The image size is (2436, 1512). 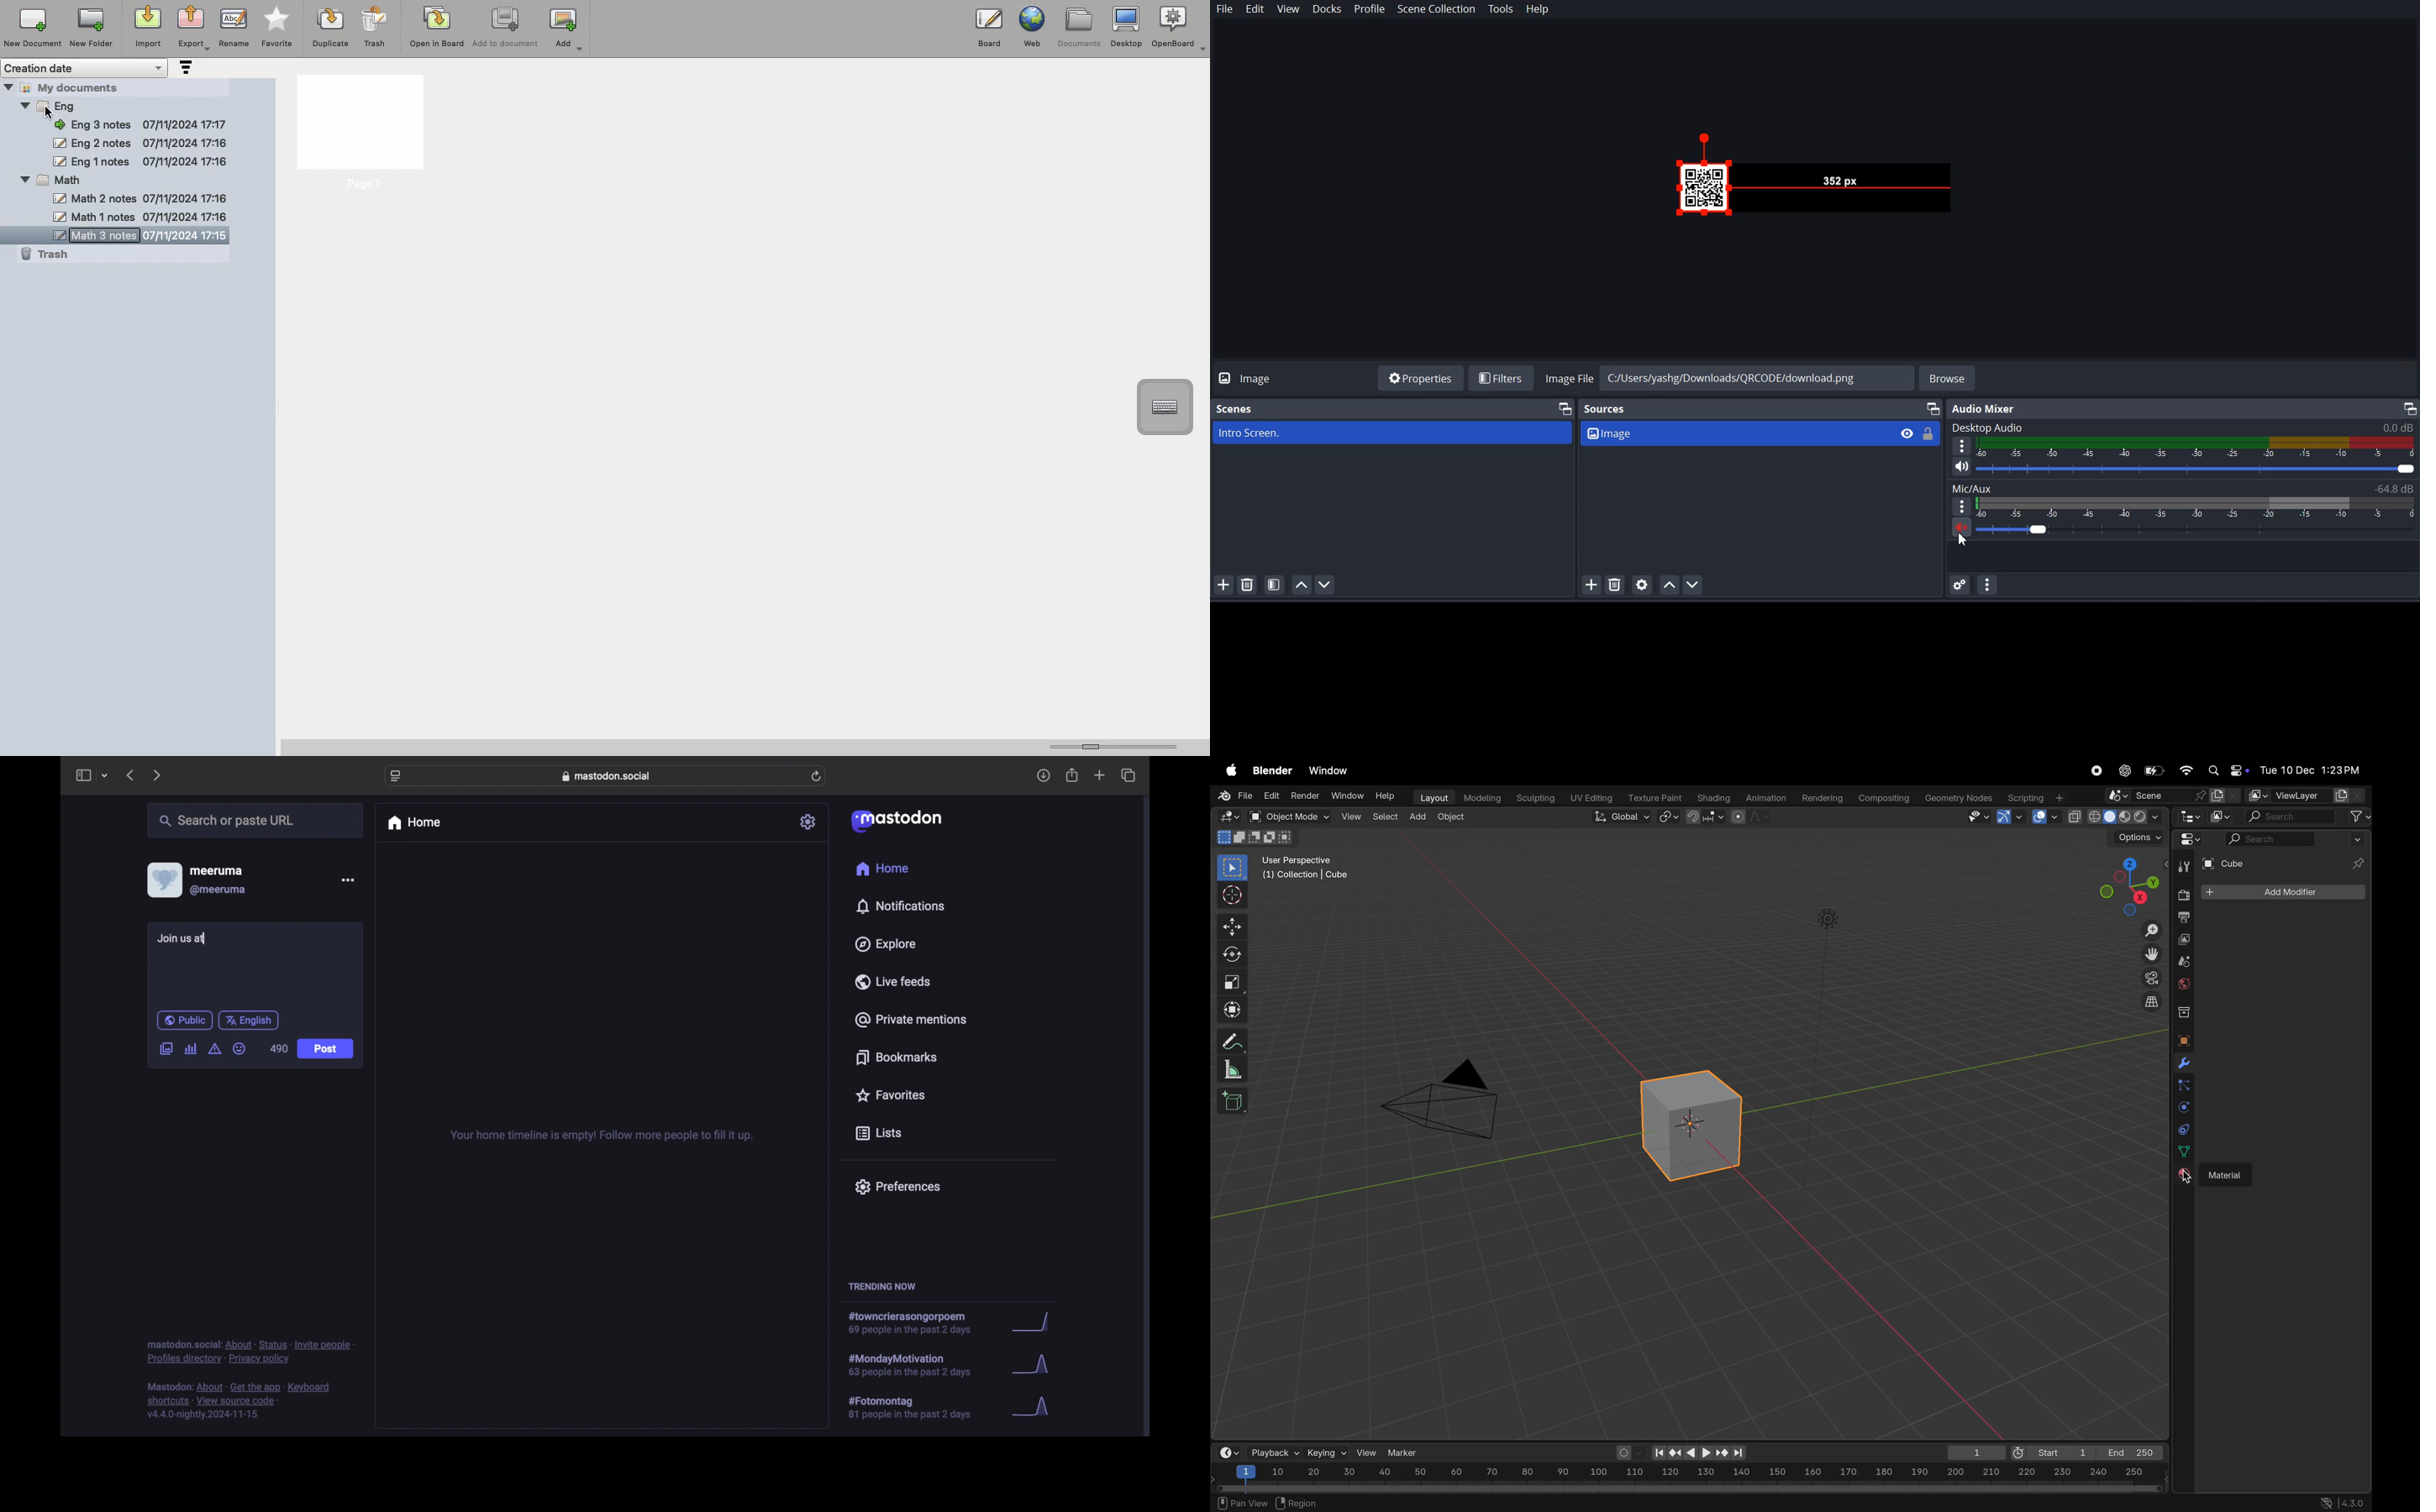 I want to click on trending now, so click(x=882, y=1286).